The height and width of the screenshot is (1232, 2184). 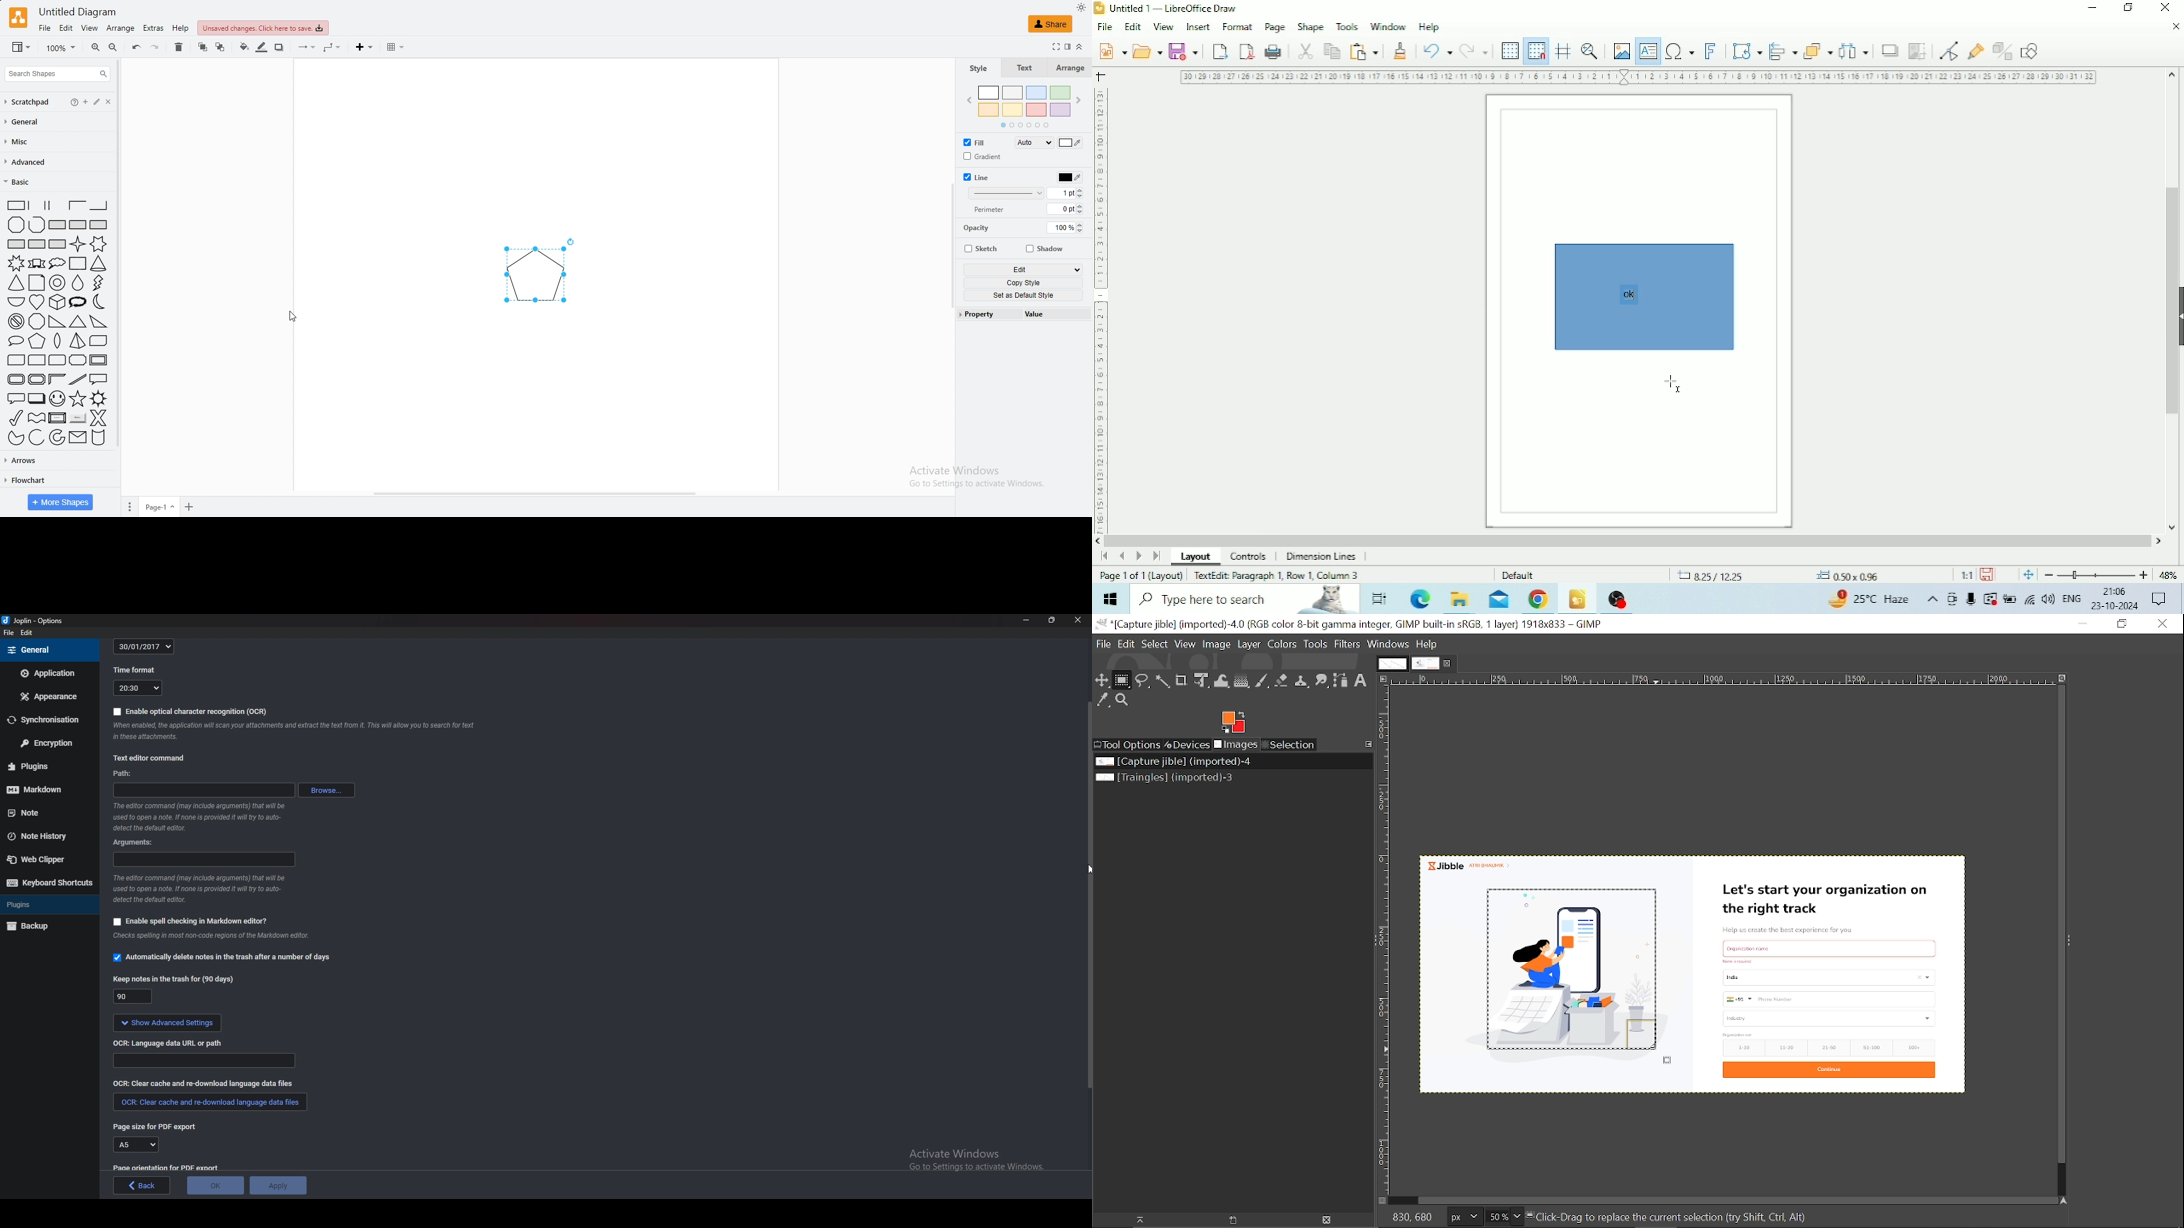 What do you see at coordinates (1186, 645) in the screenshot?
I see `View` at bounding box center [1186, 645].